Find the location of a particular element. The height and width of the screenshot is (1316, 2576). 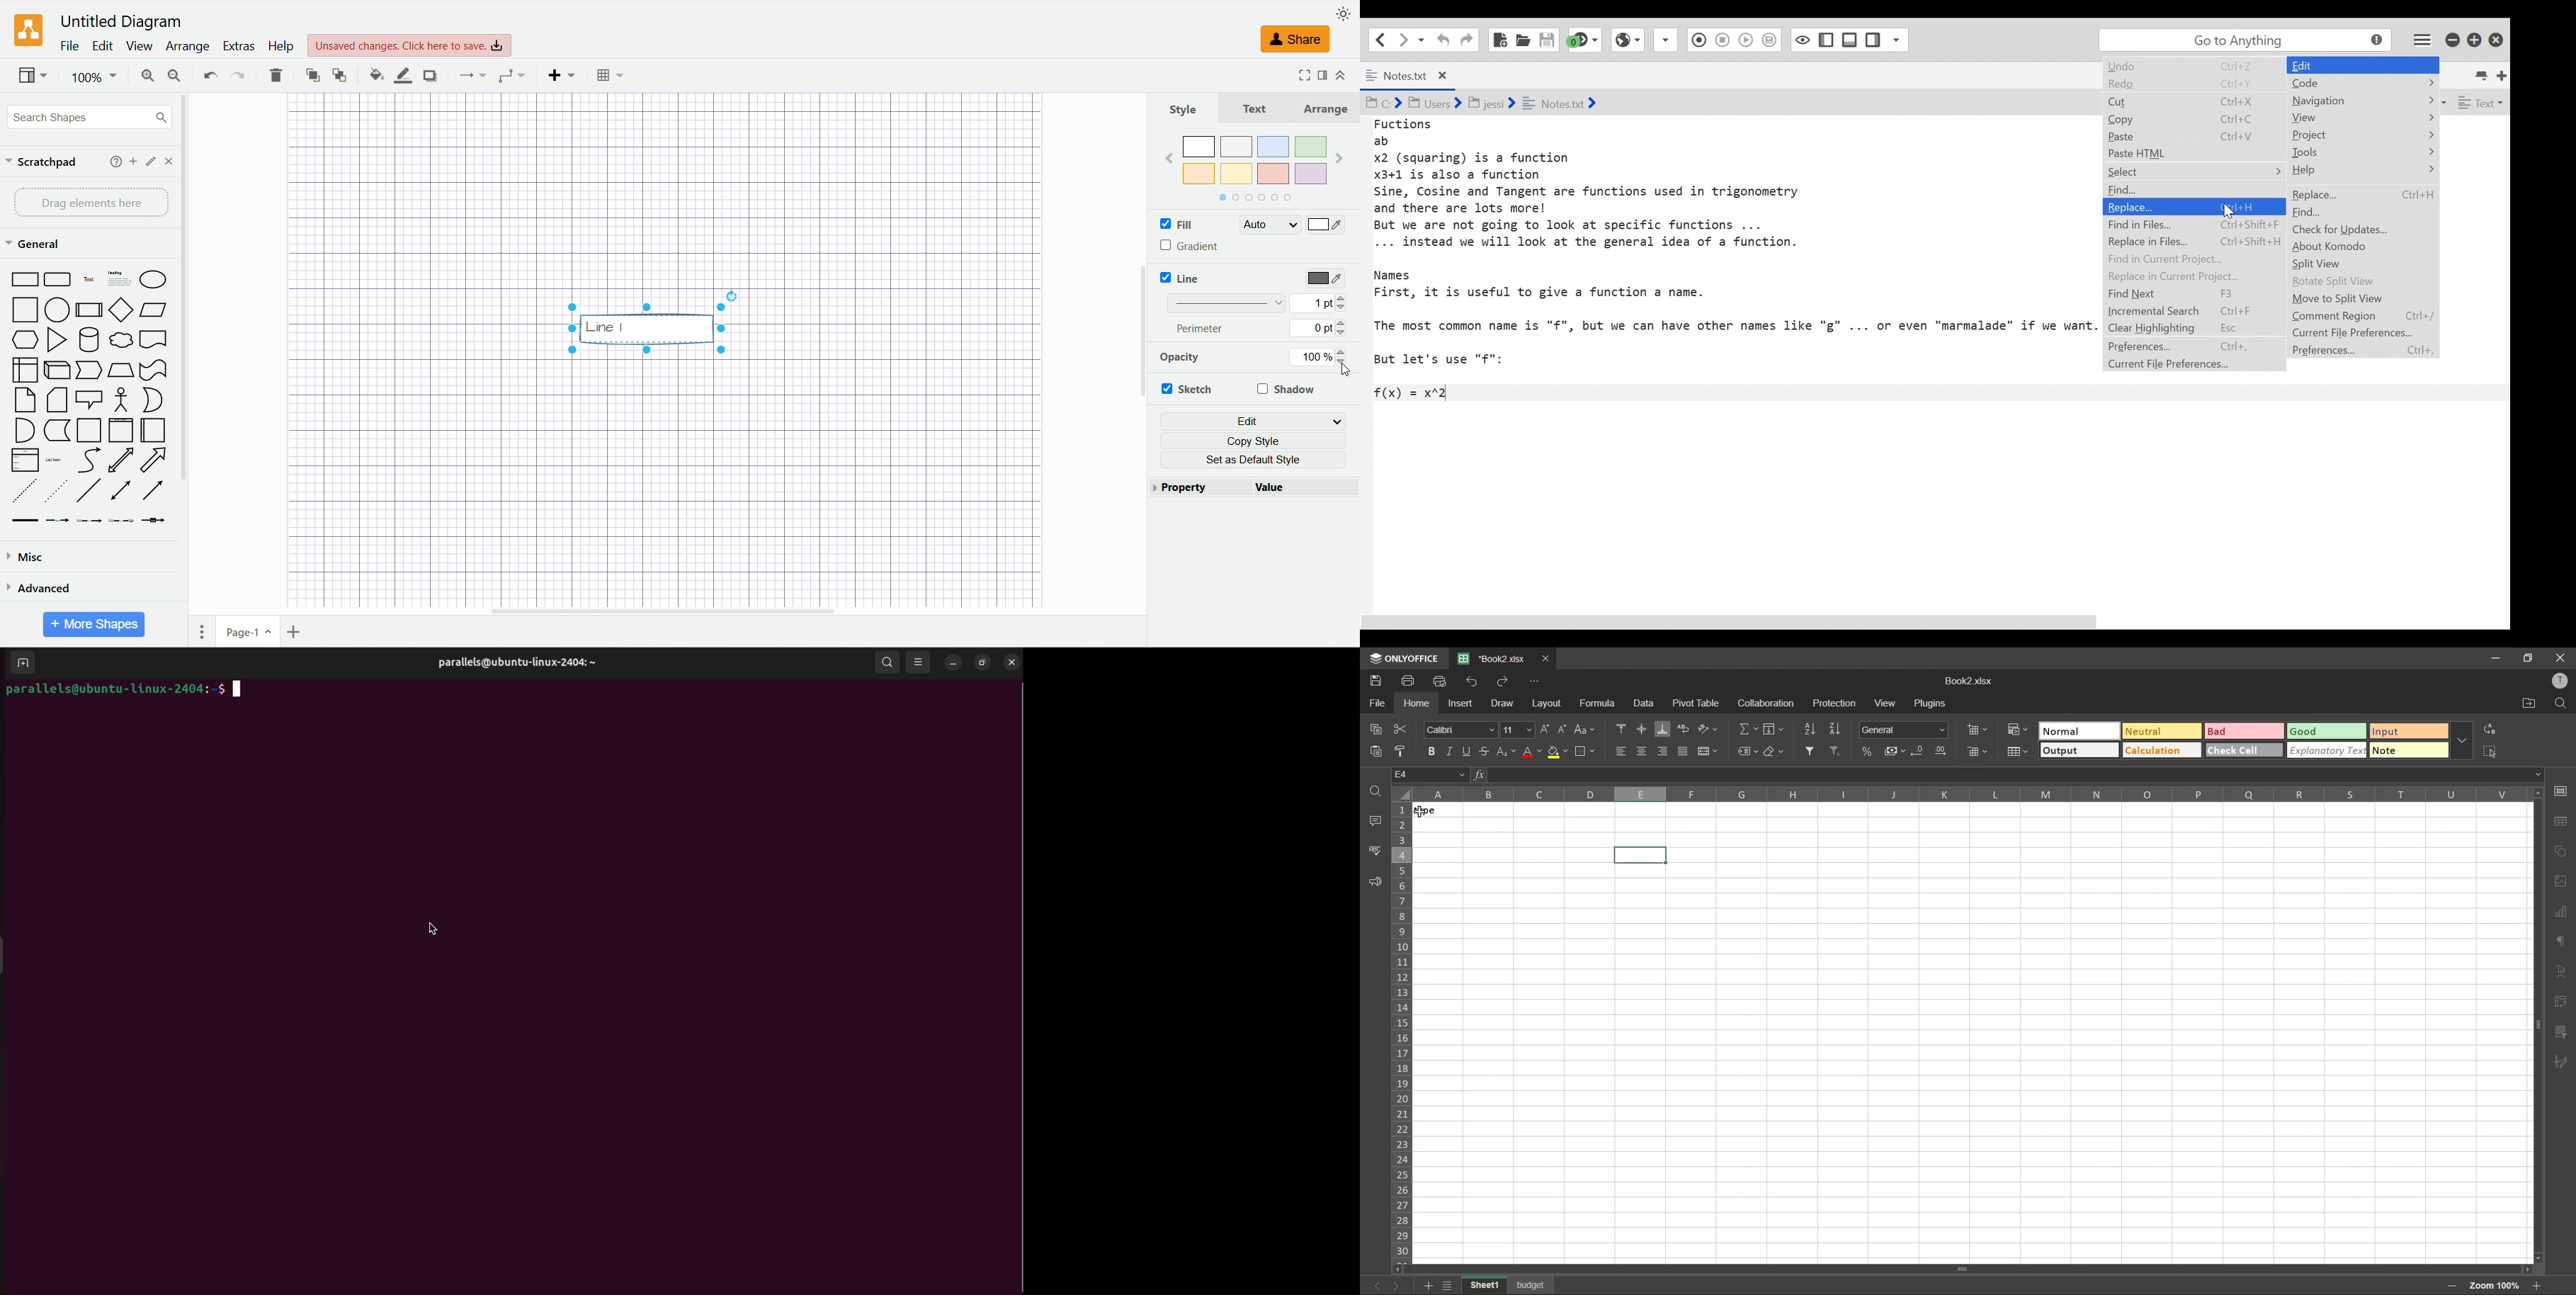

find is located at coordinates (2560, 704).